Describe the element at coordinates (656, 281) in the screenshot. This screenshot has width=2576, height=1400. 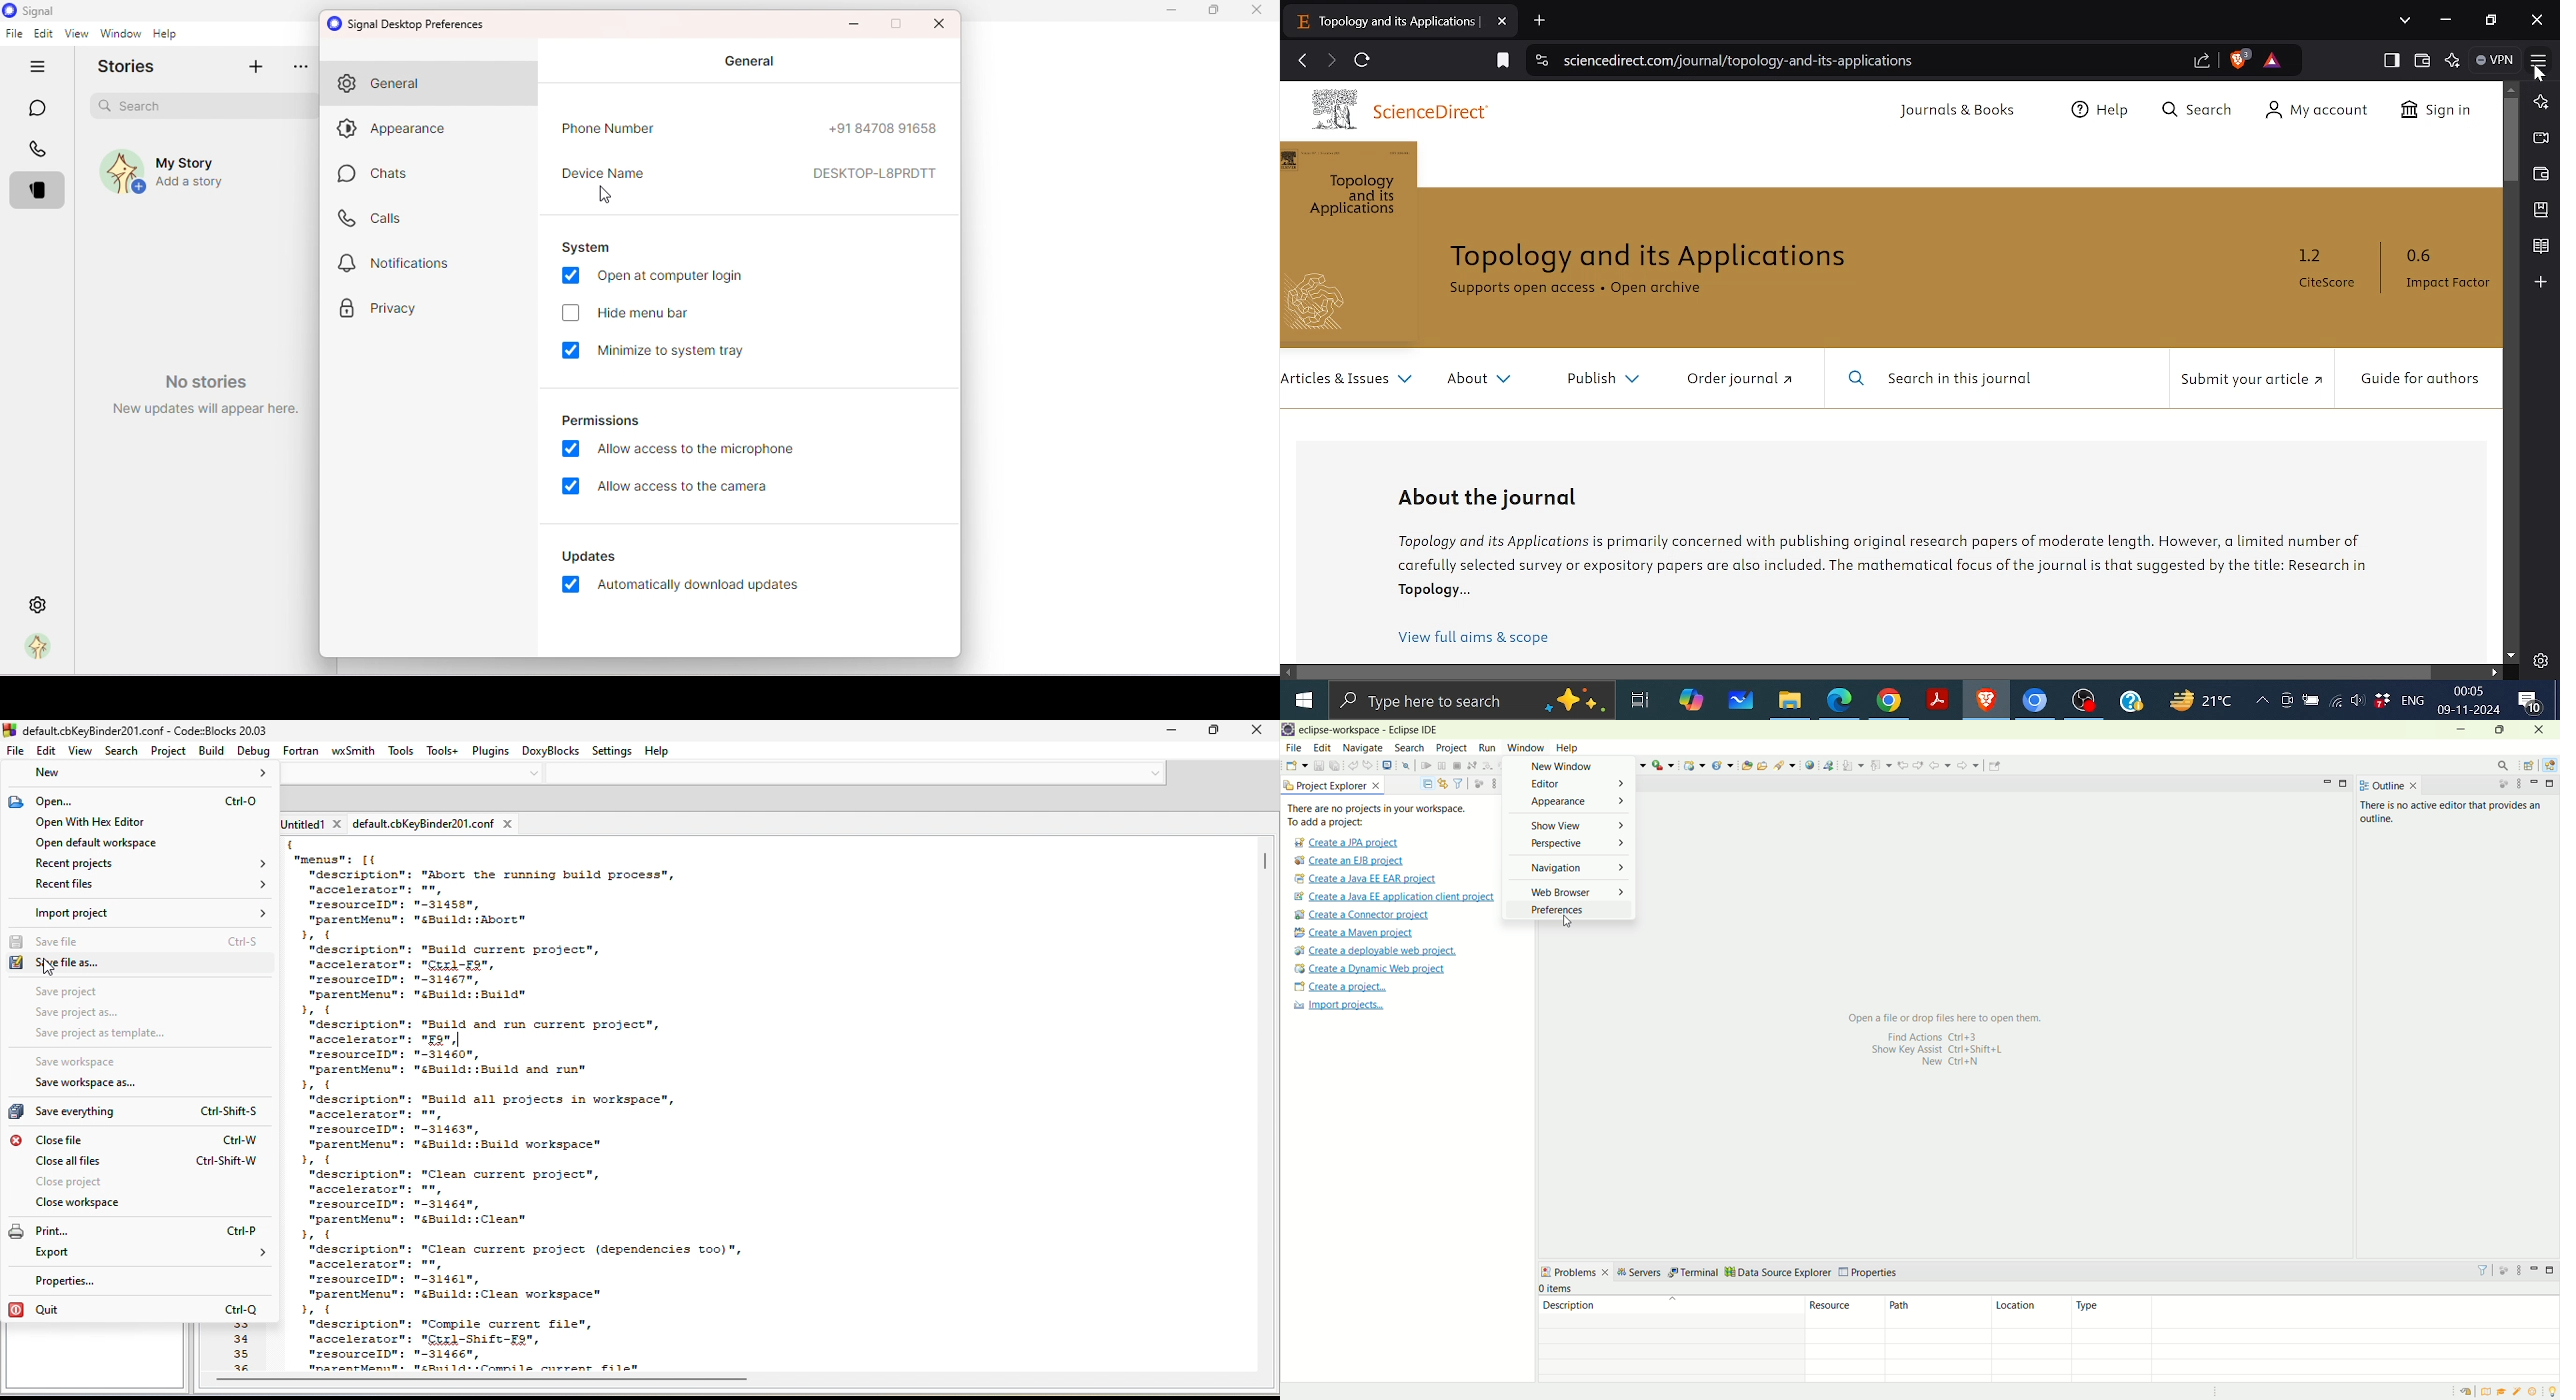
I see `Open at computer login` at that location.